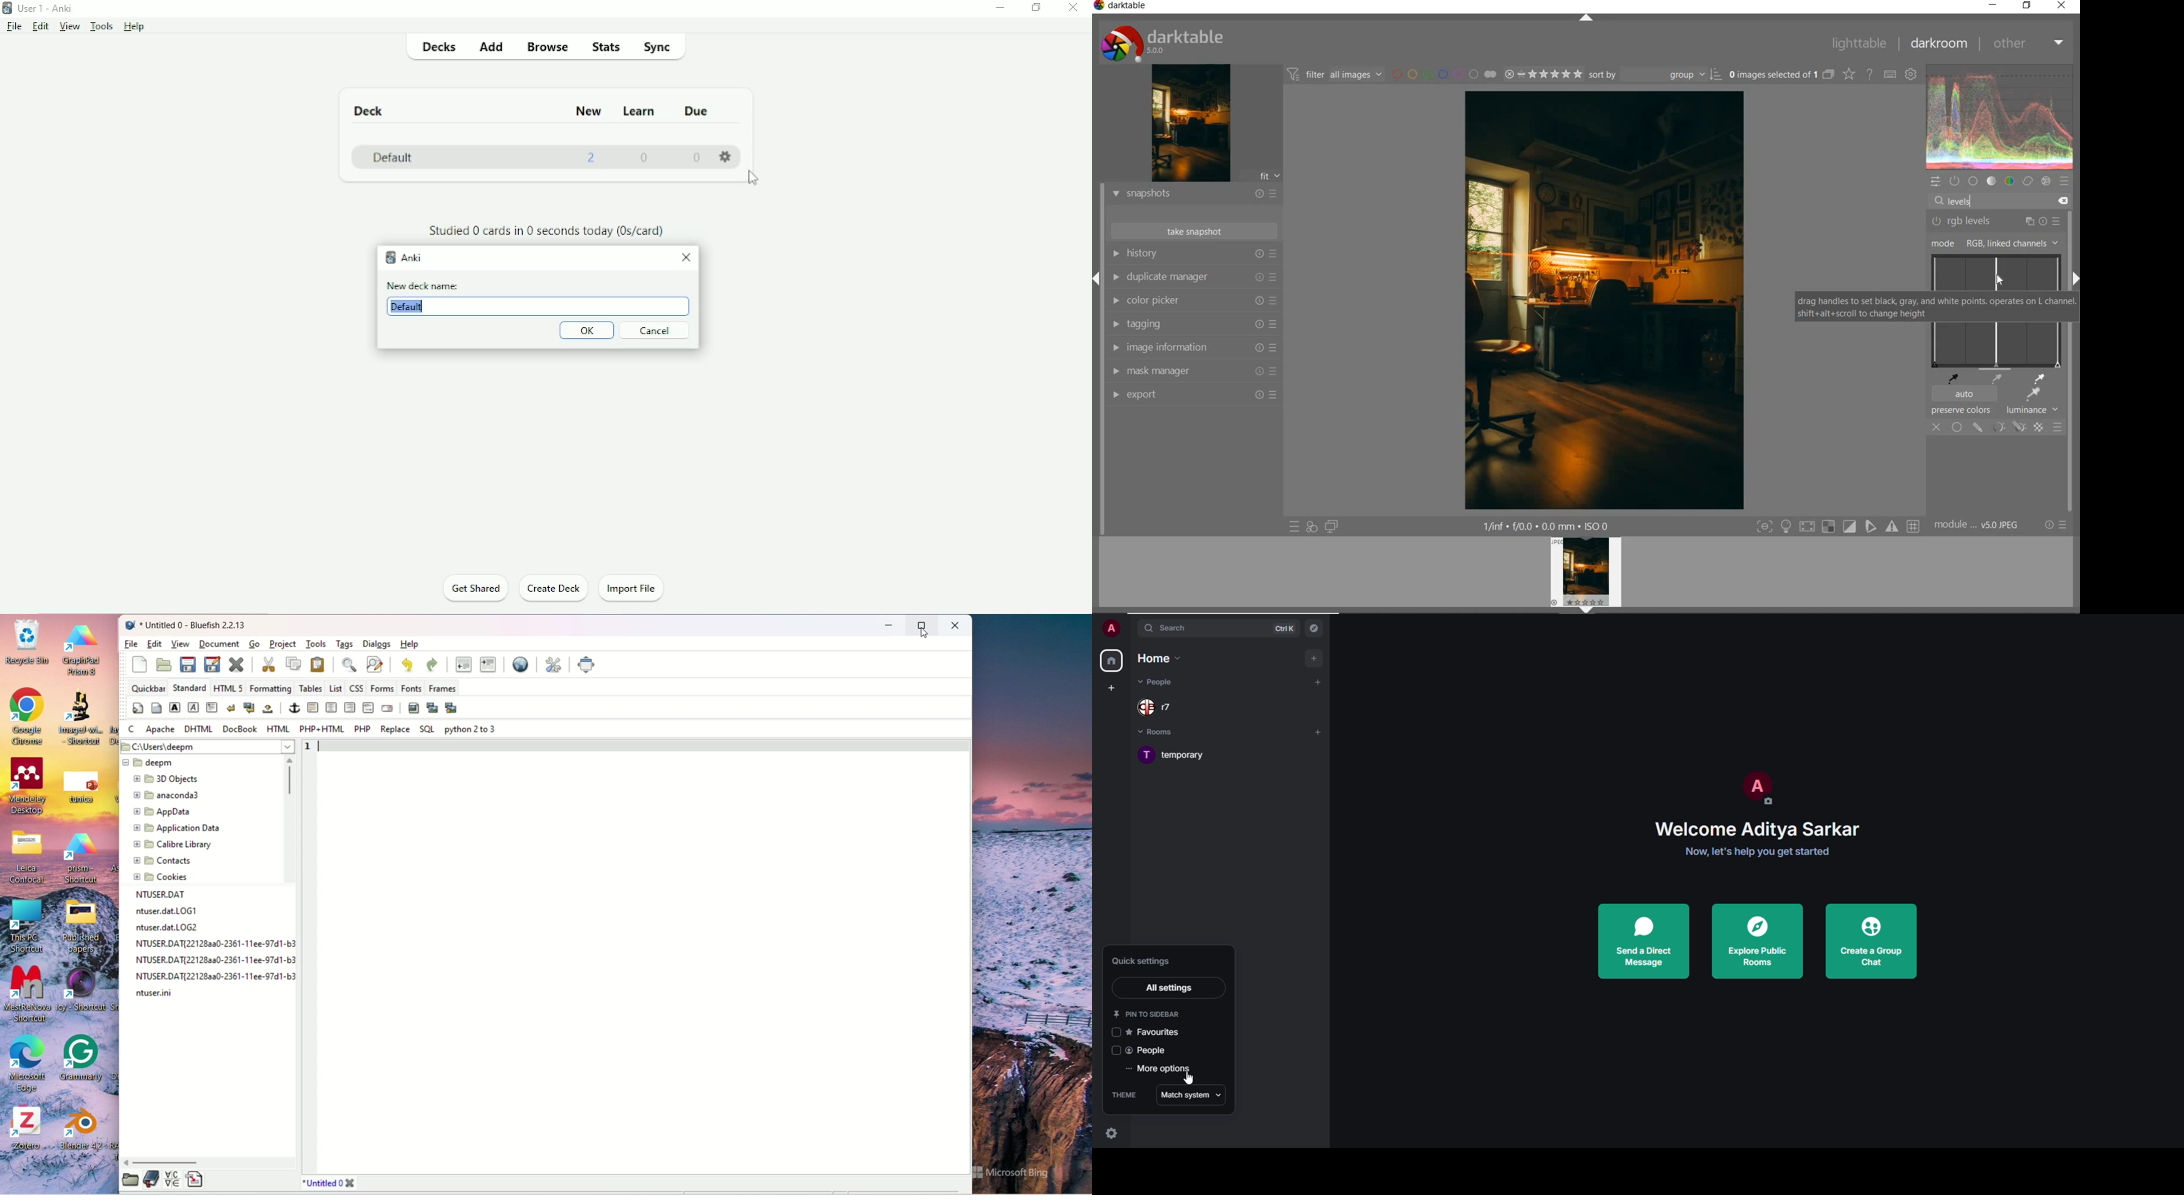 This screenshot has height=1204, width=2184. What do you see at coordinates (1547, 525) in the screenshot?
I see `other display information` at bounding box center [1547, 525].